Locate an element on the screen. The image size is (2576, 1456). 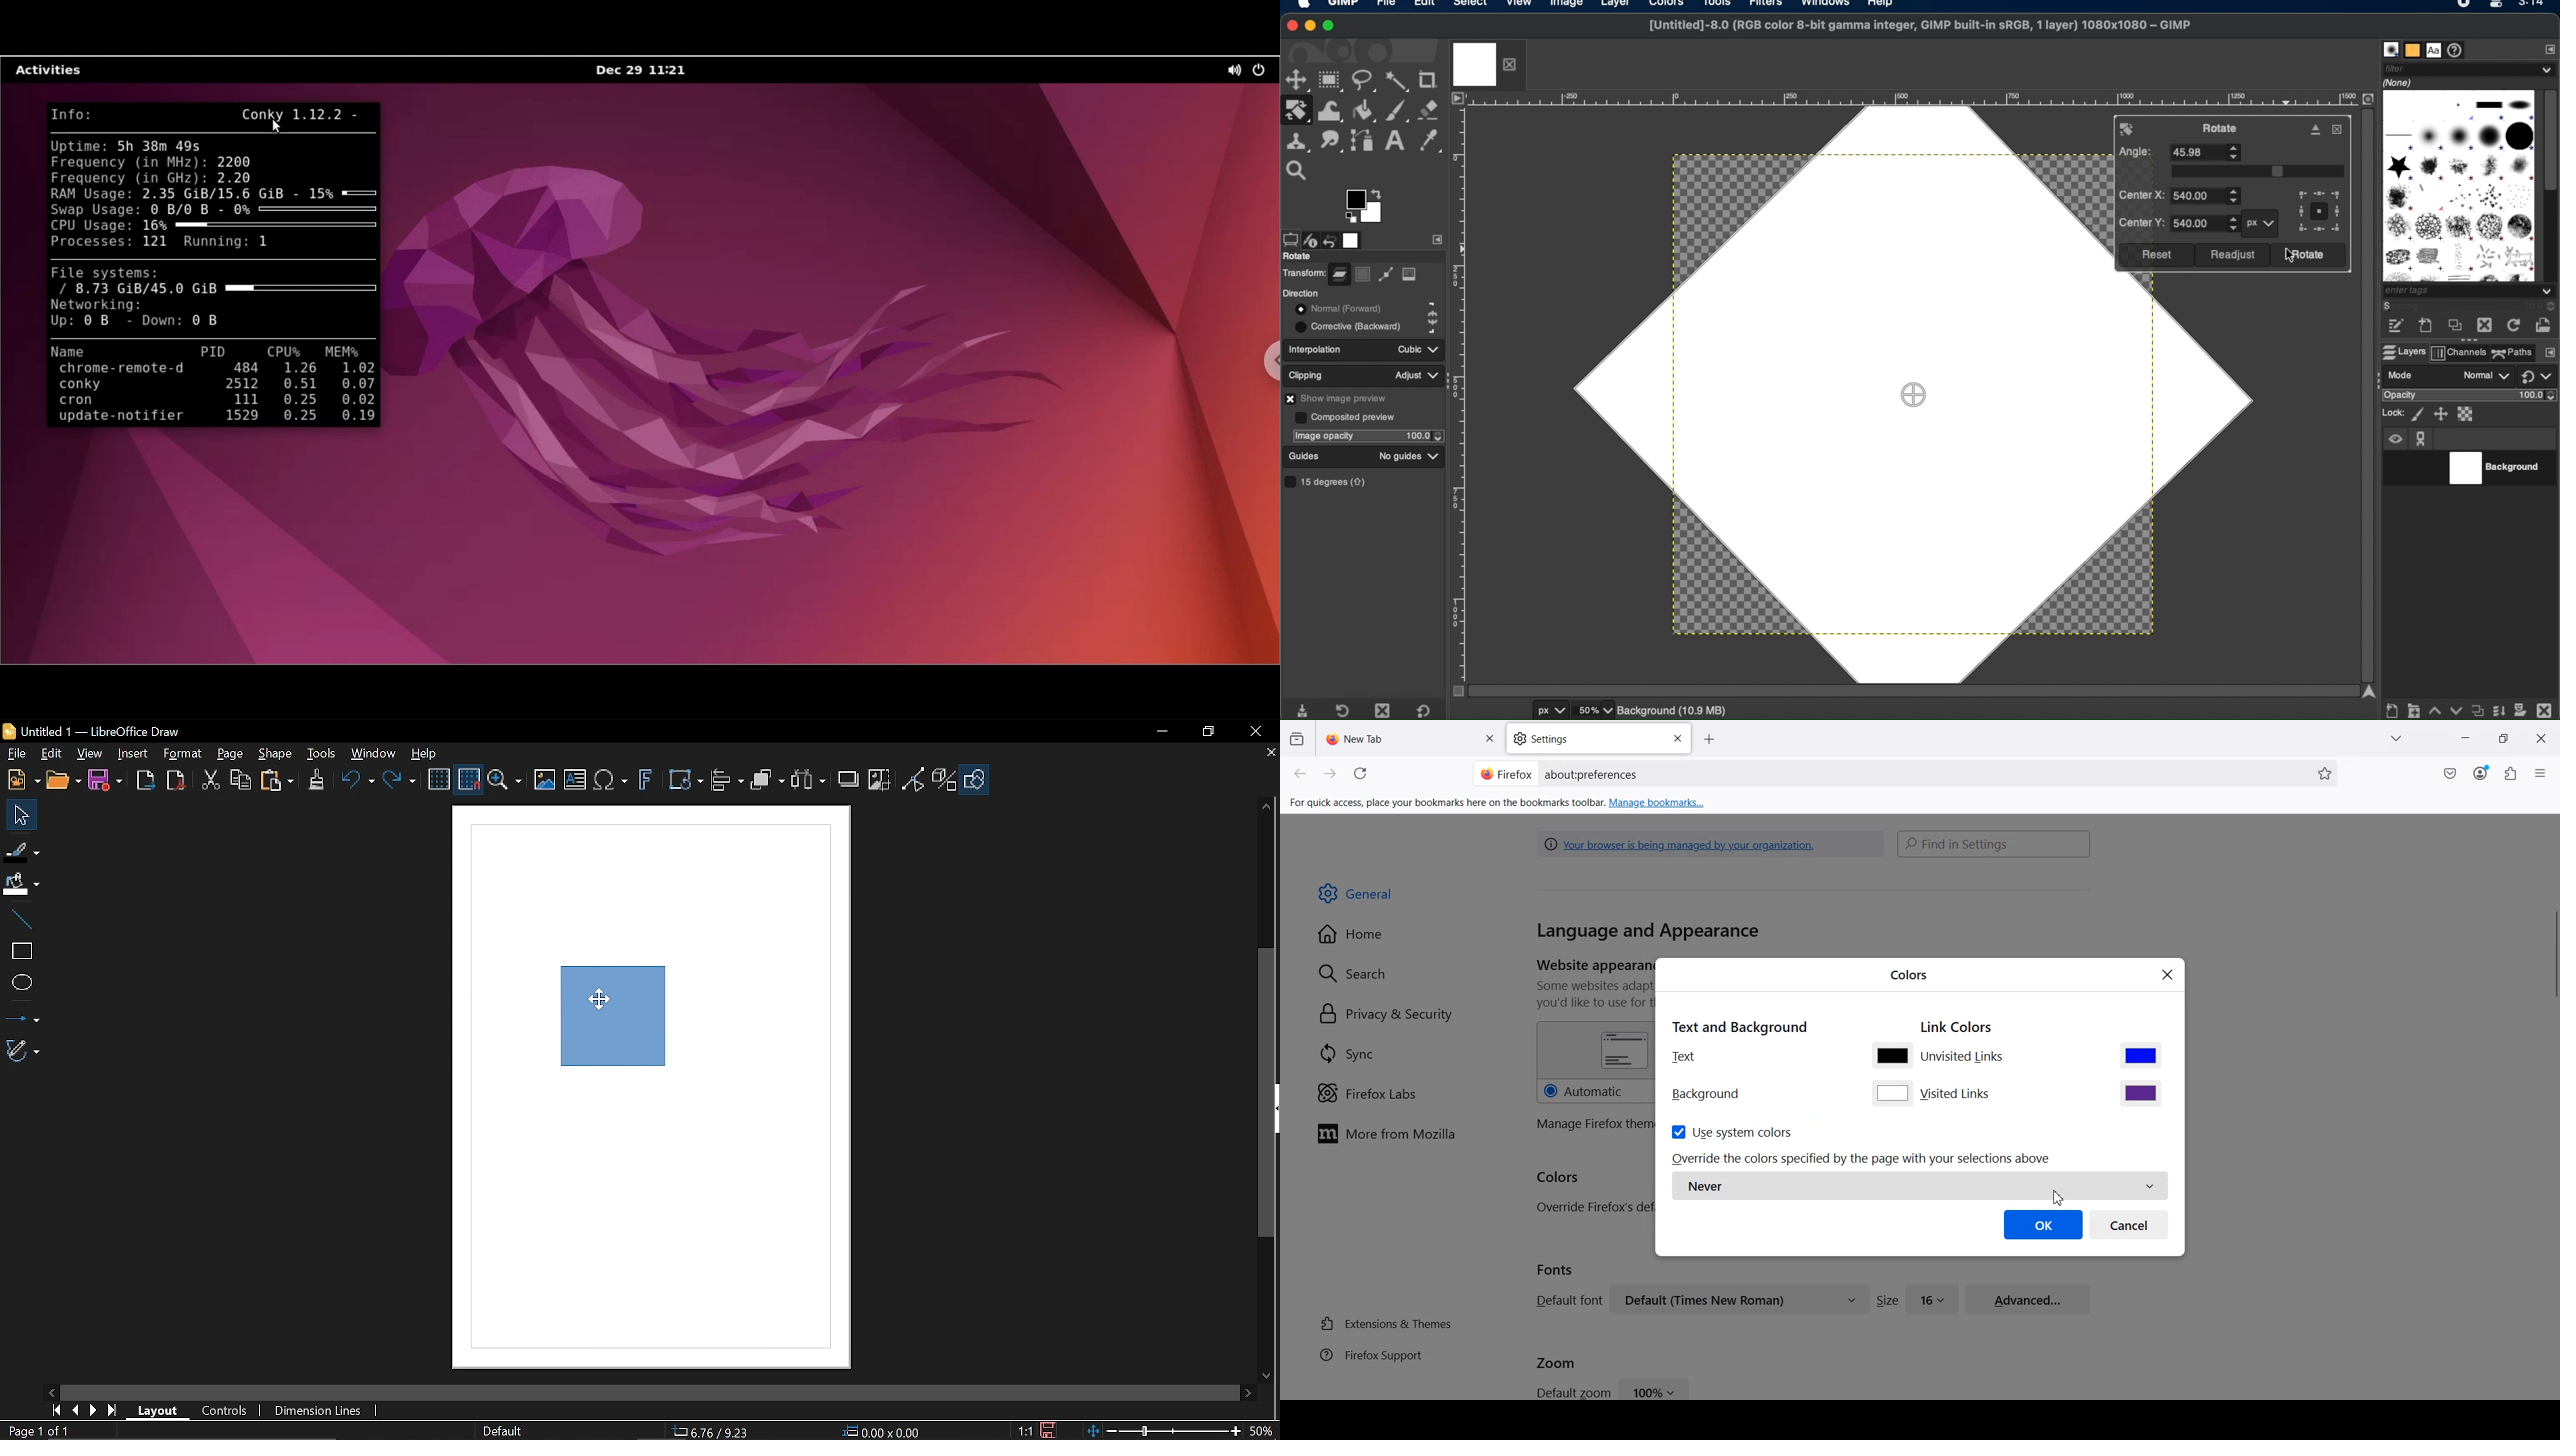
merge layer and properties is located at coordinates (2497, 707).